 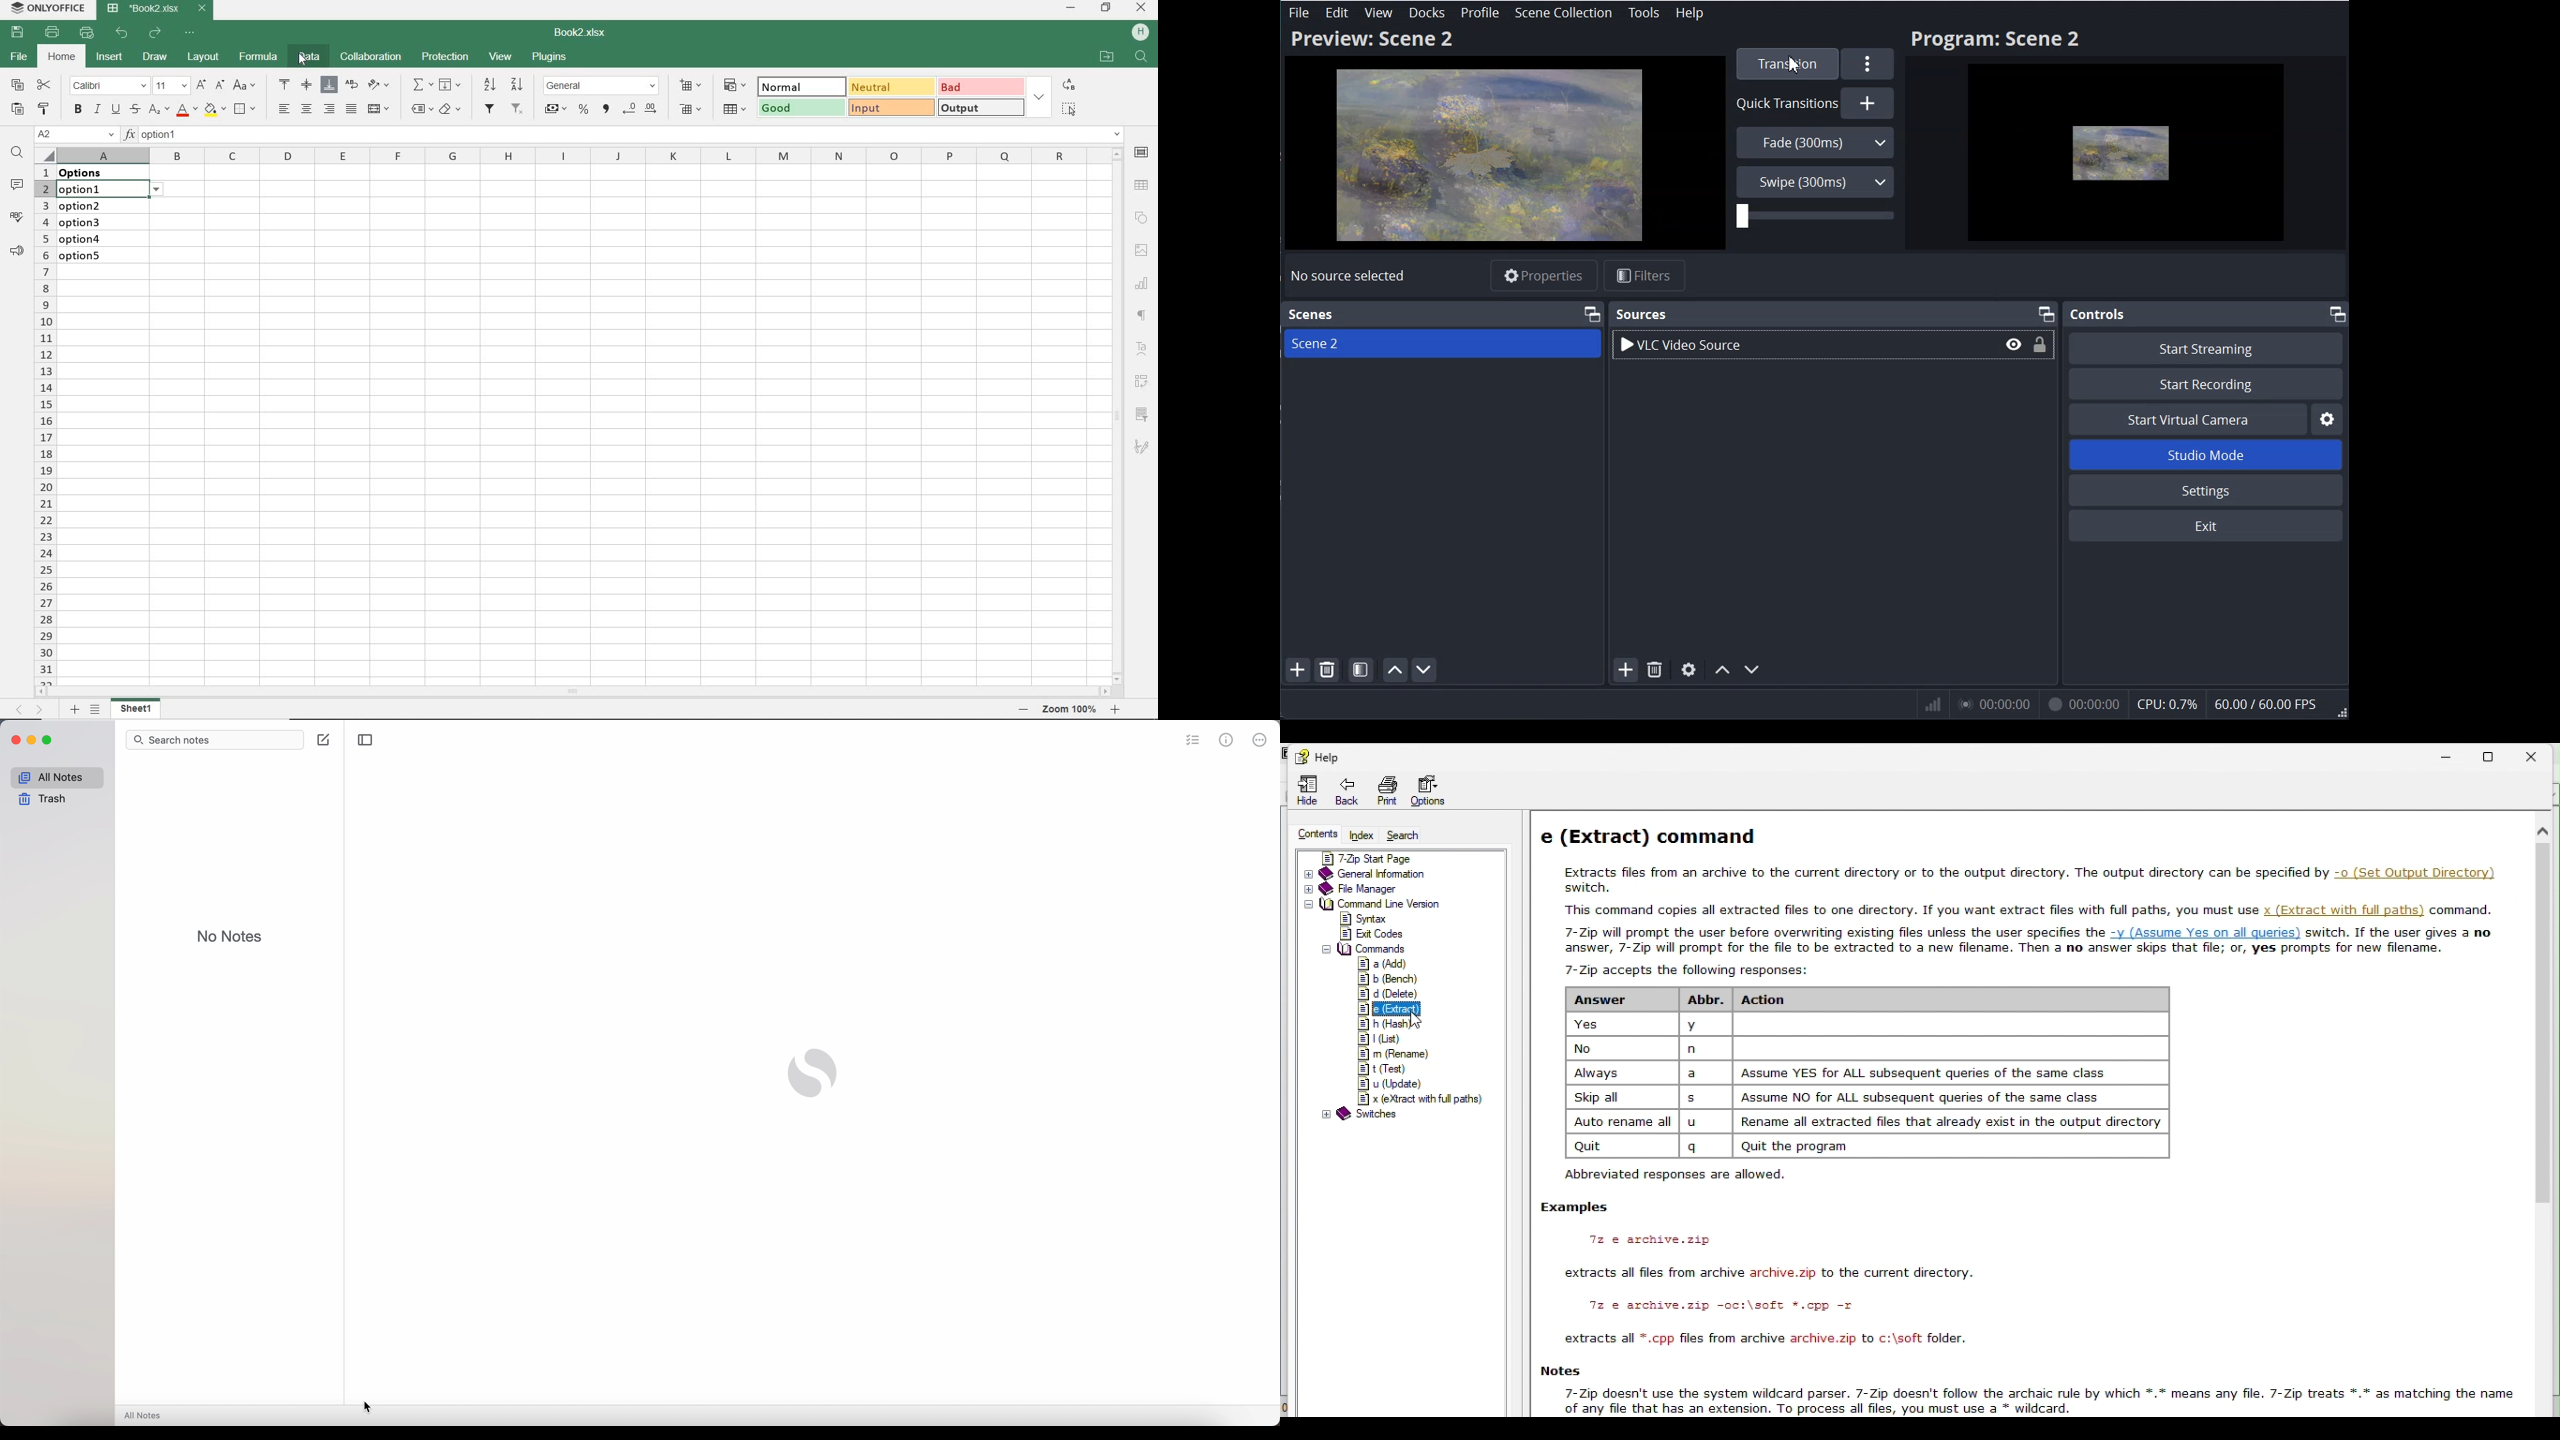 What do you see at coordinates (602, 88) in the screenshot?
I see `NUMBER FORMAT` at bounding box center [602, 88].